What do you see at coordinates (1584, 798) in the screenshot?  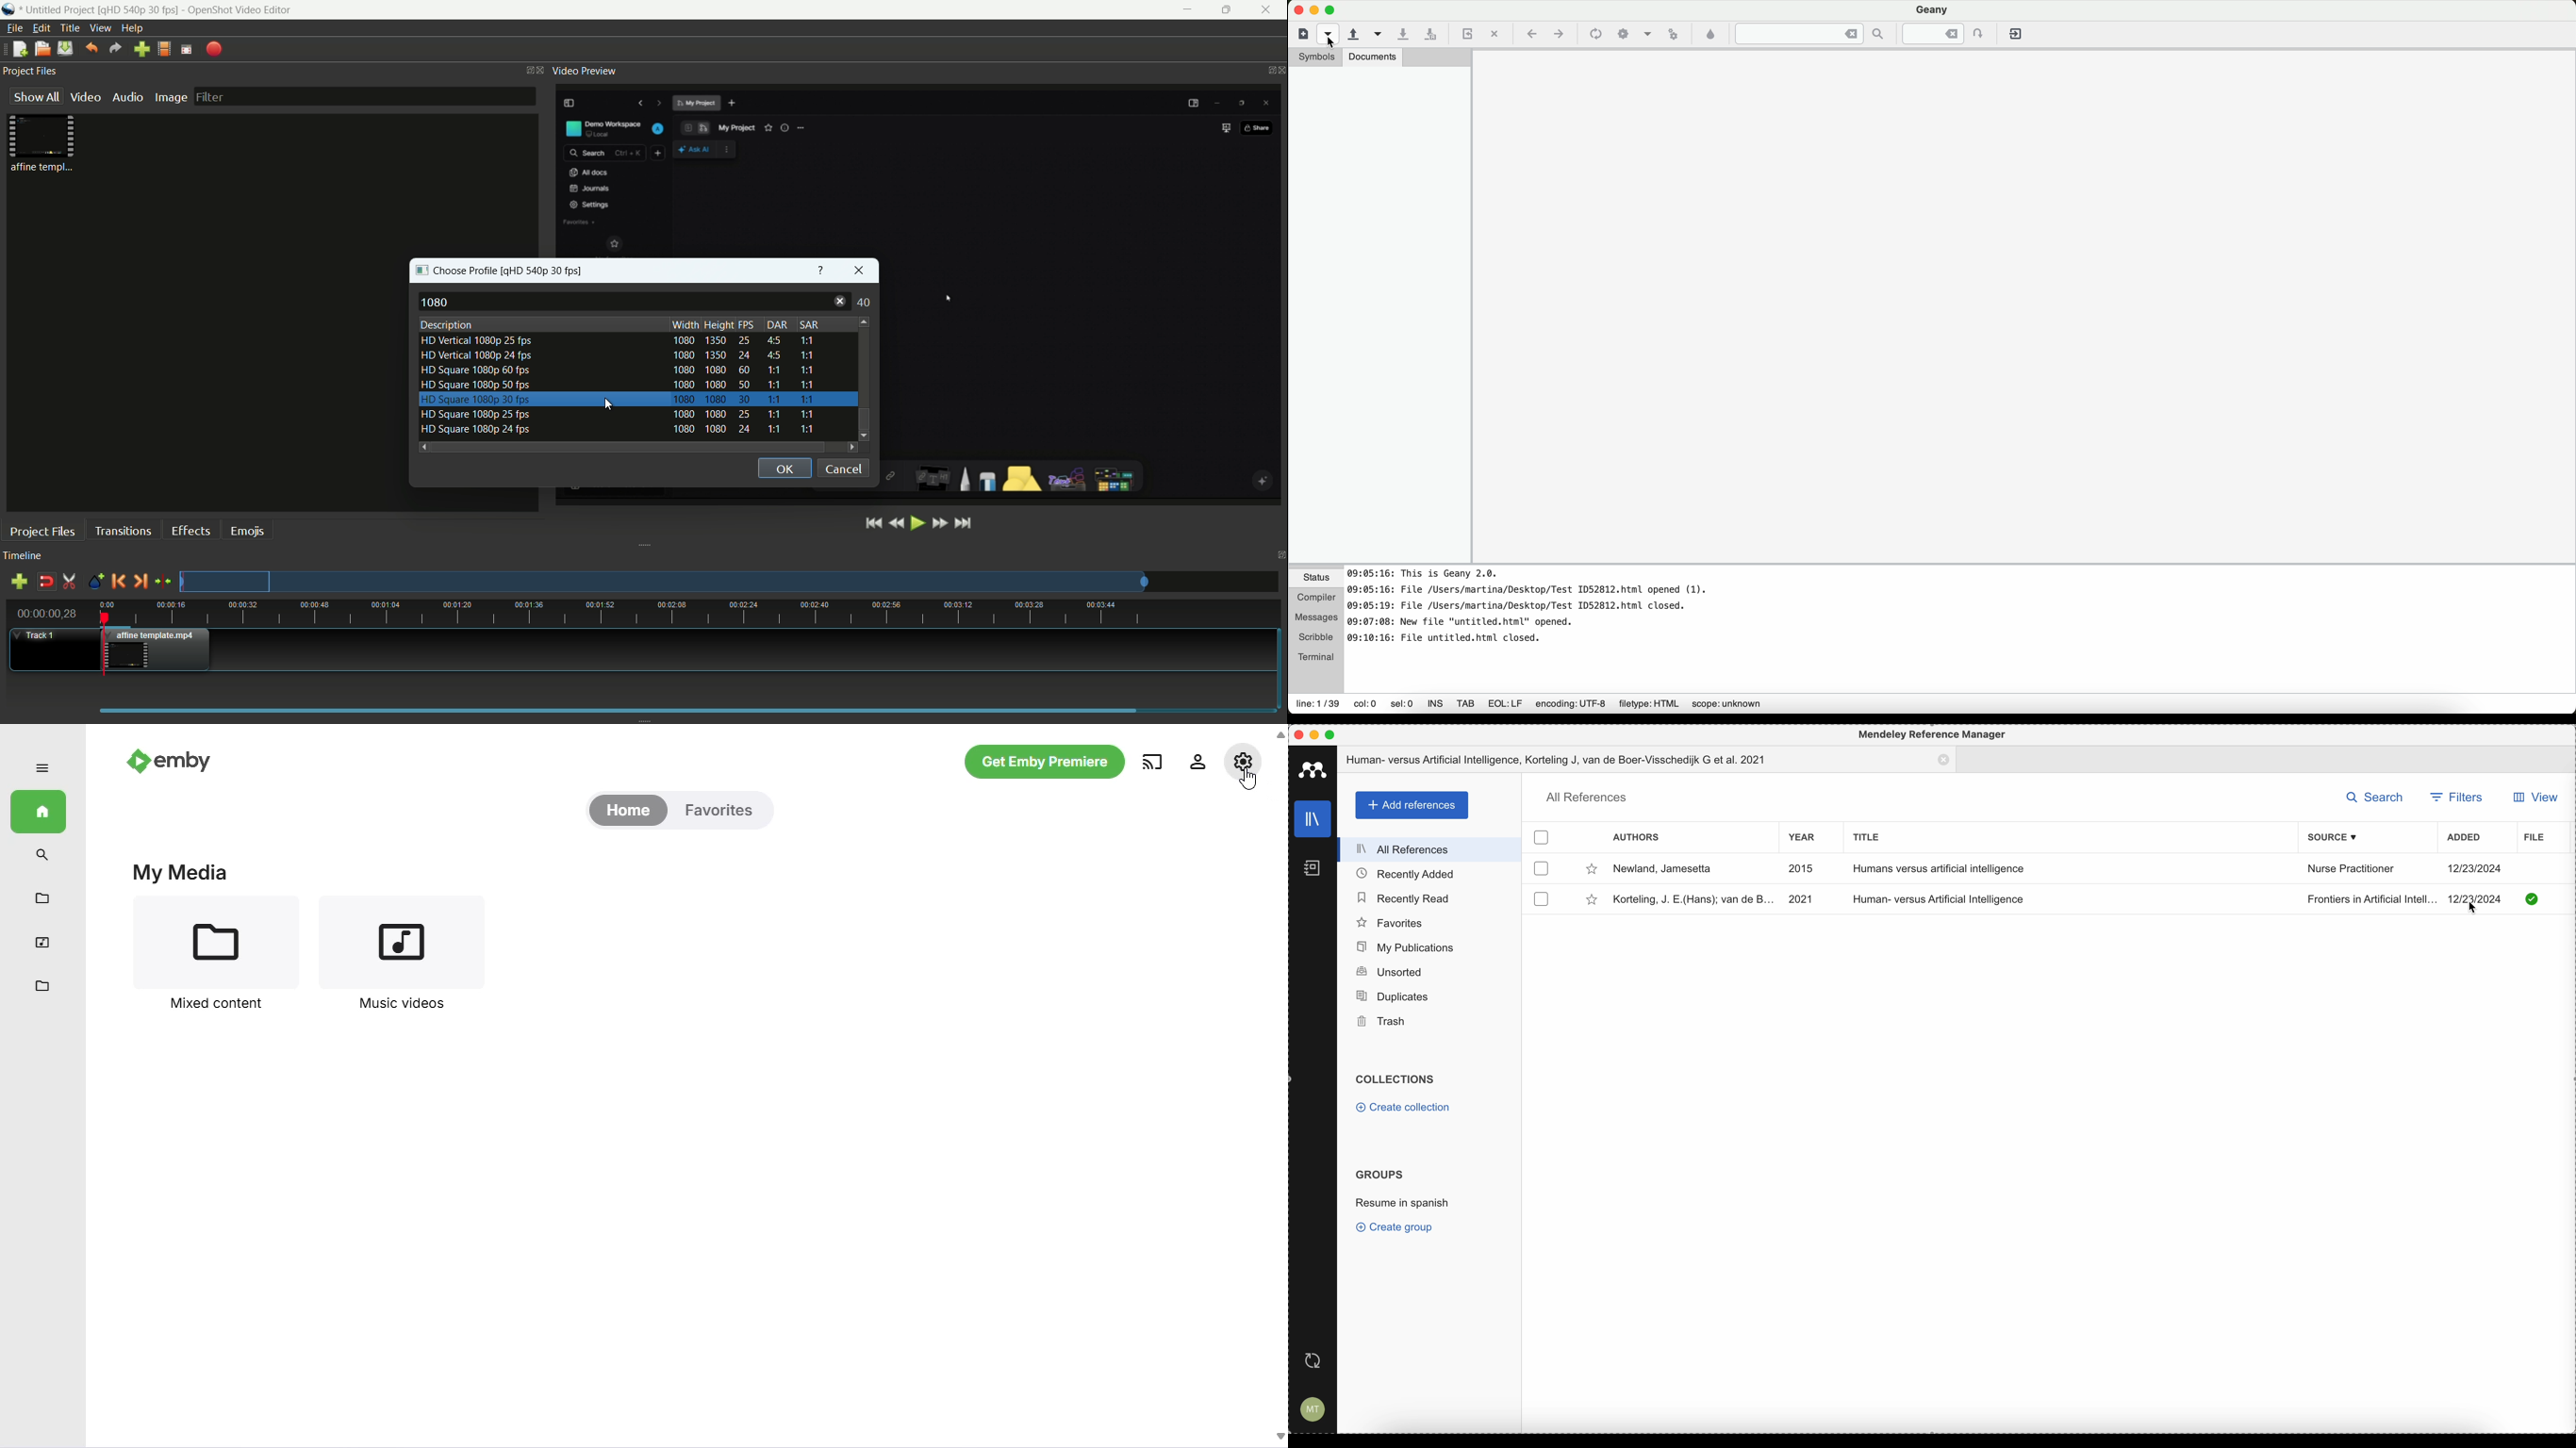 I see `all references` at bounding box center [1584, 798].